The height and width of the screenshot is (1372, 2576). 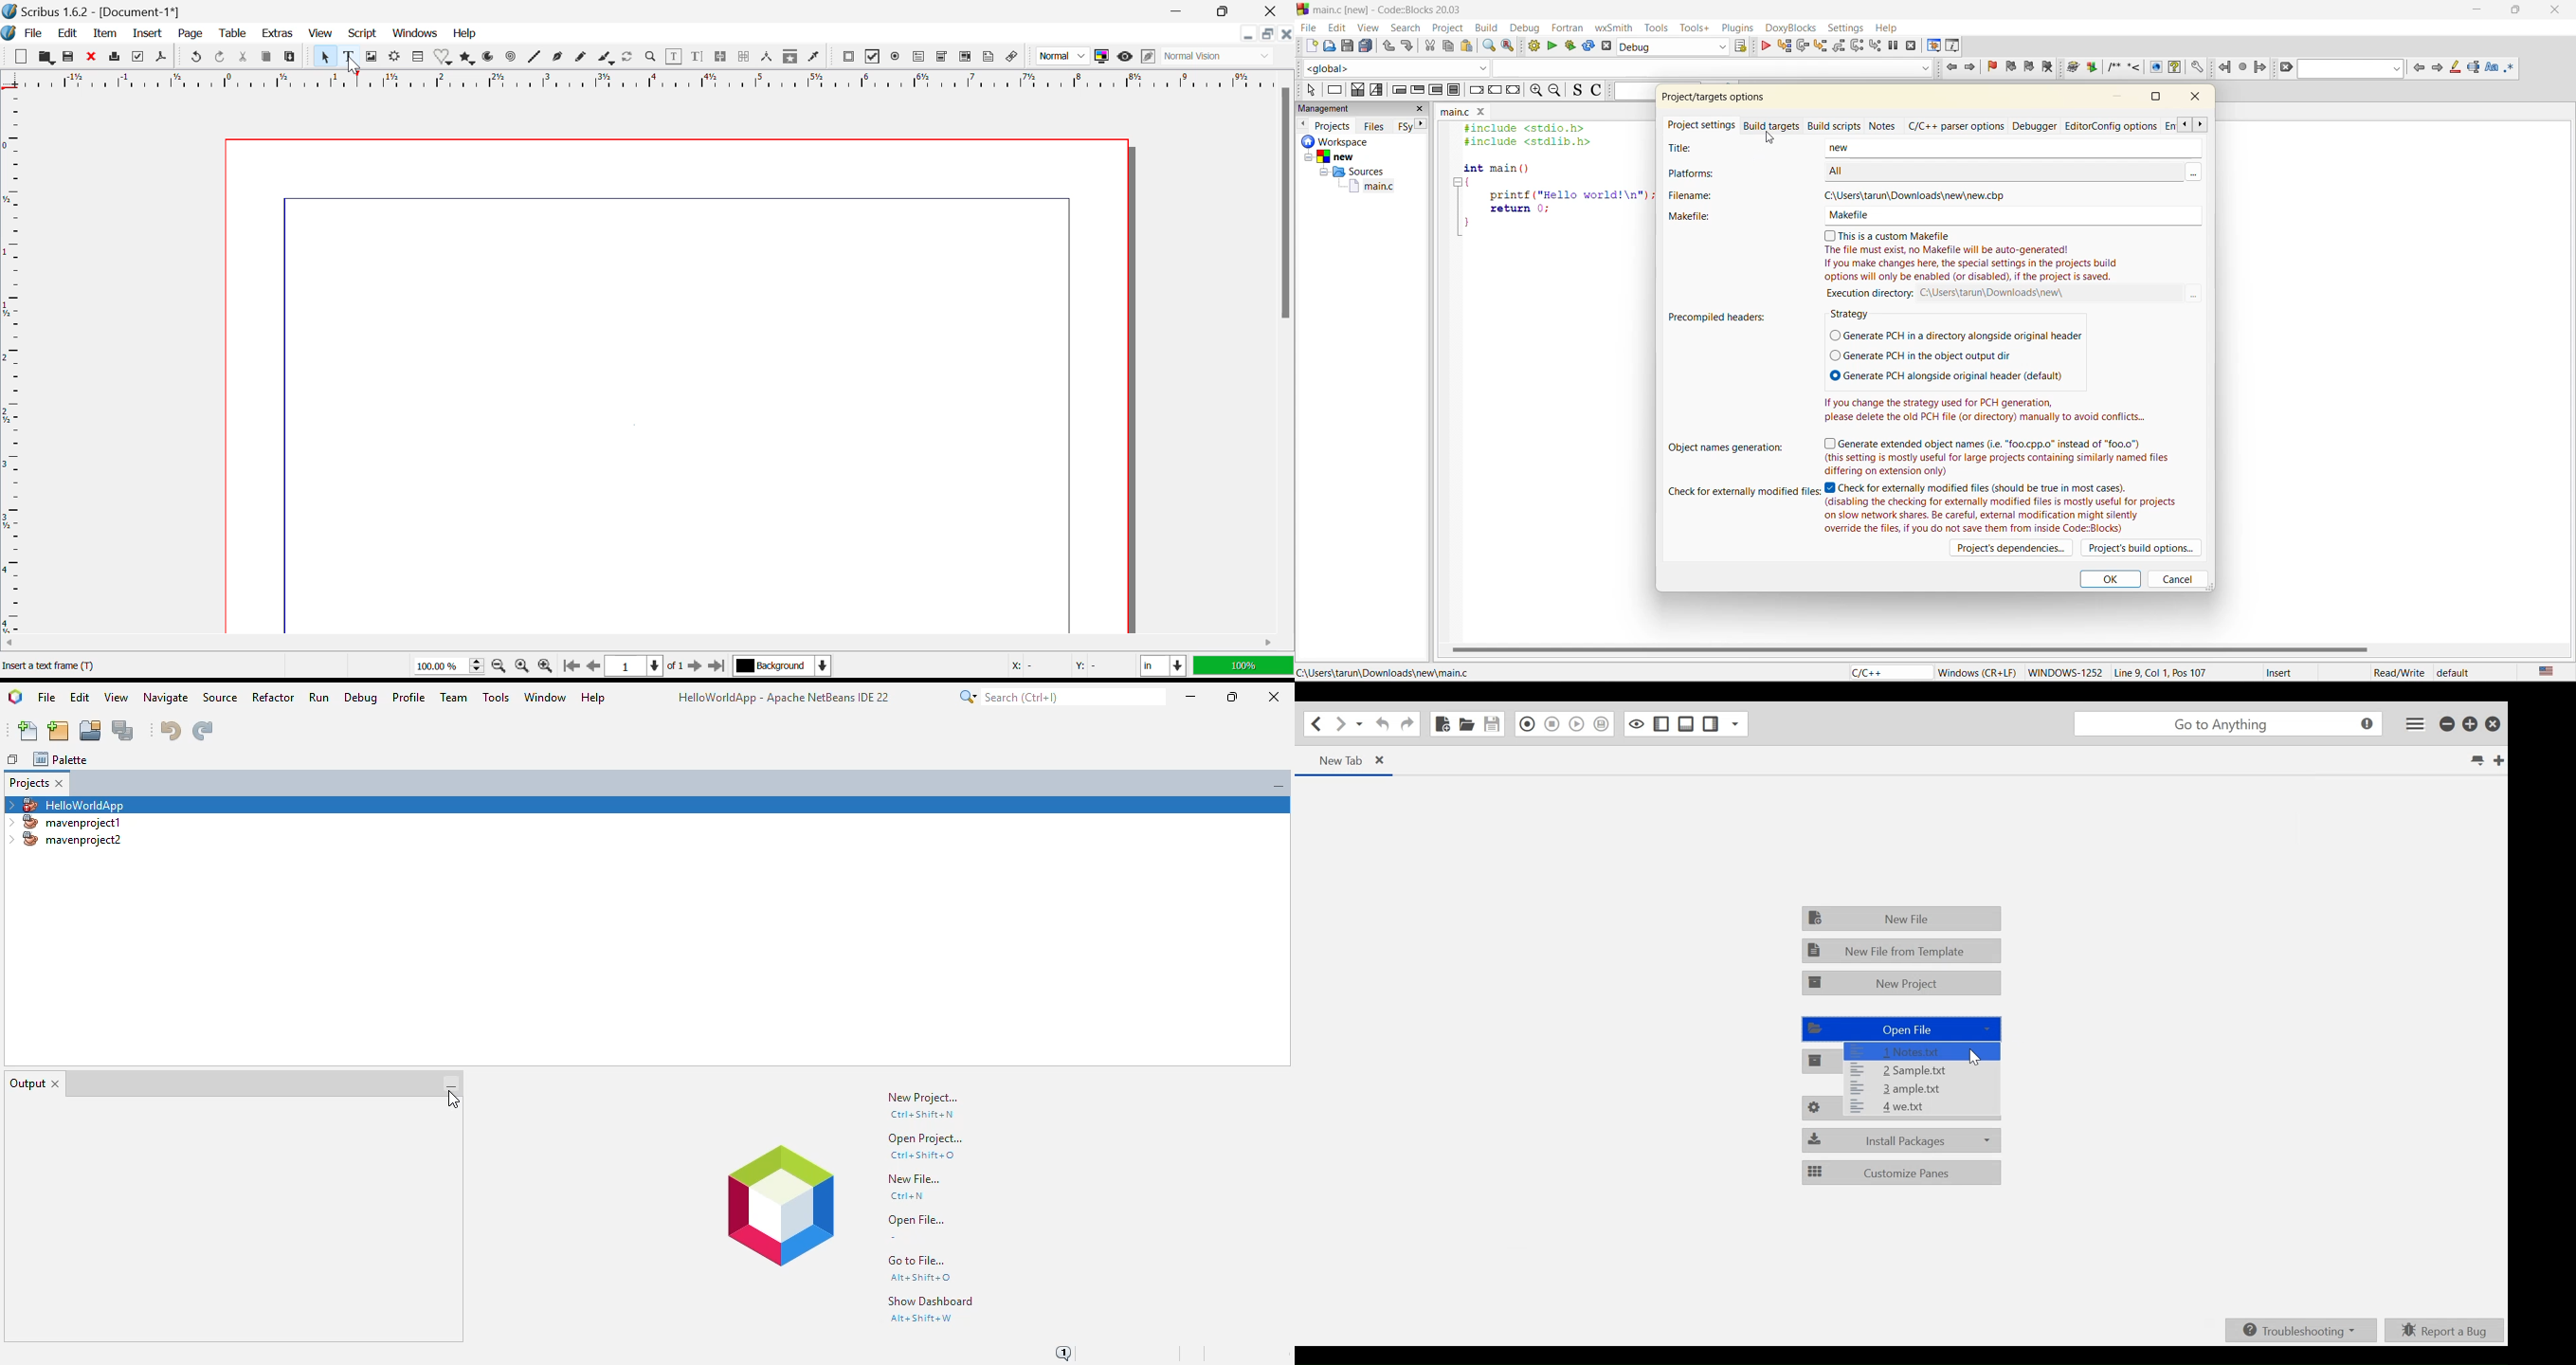 I want to click on First Page, so click(x=570, y=666).